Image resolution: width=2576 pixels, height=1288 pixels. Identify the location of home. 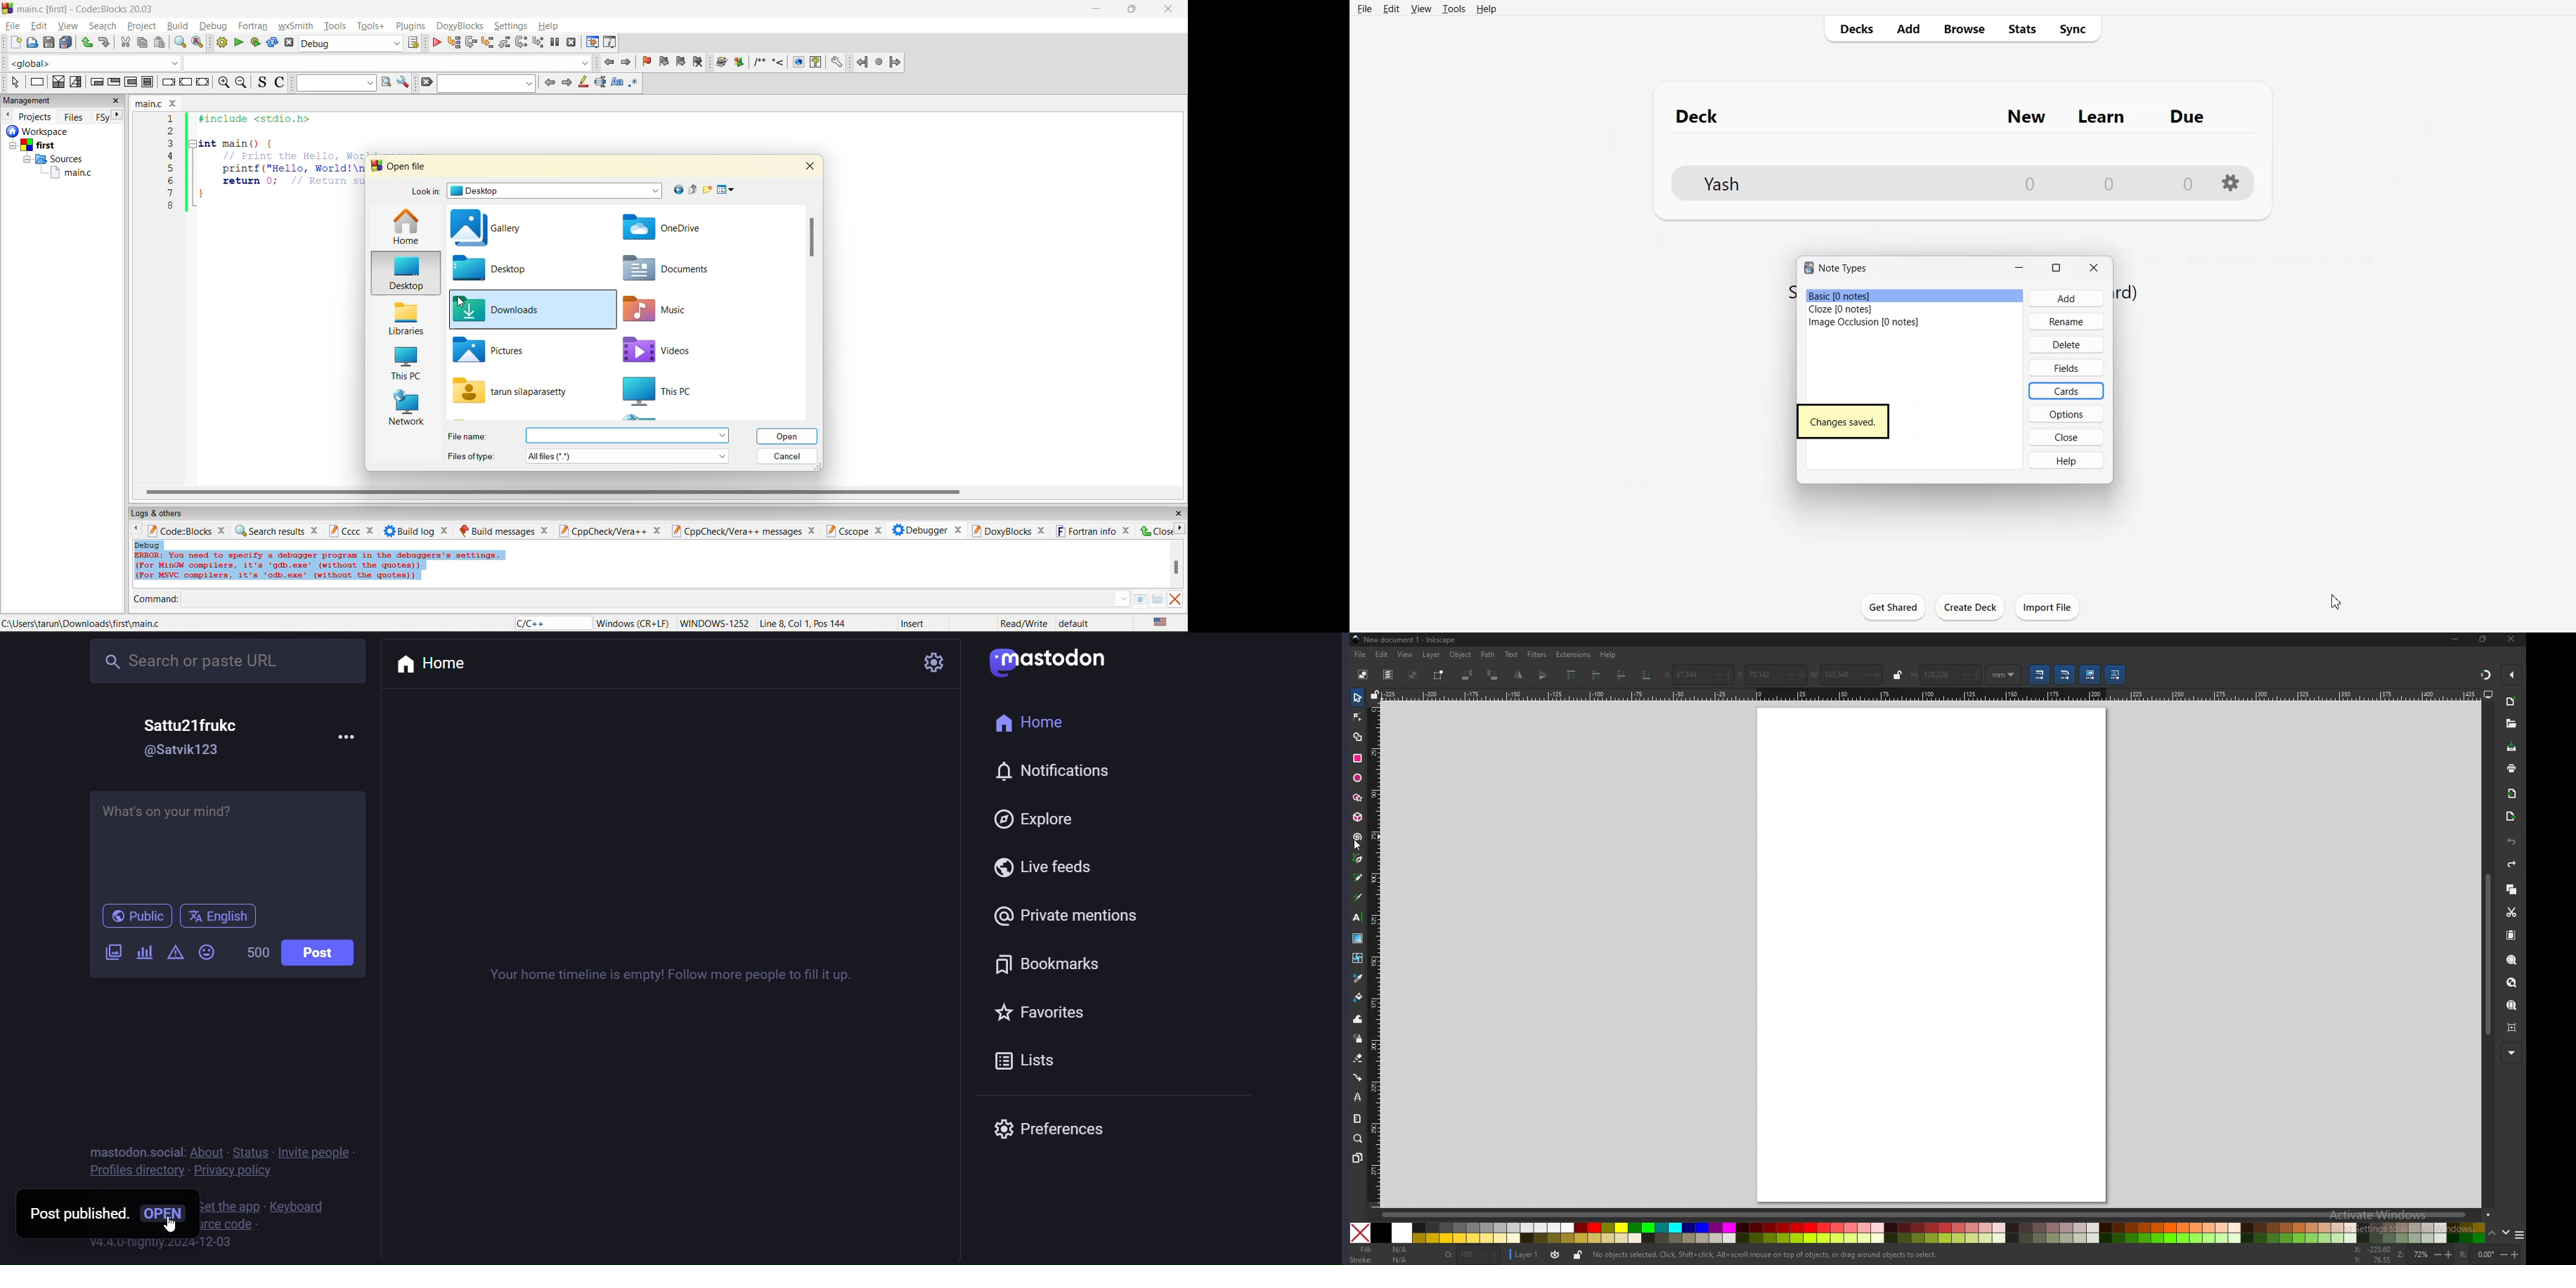
(437, 667).